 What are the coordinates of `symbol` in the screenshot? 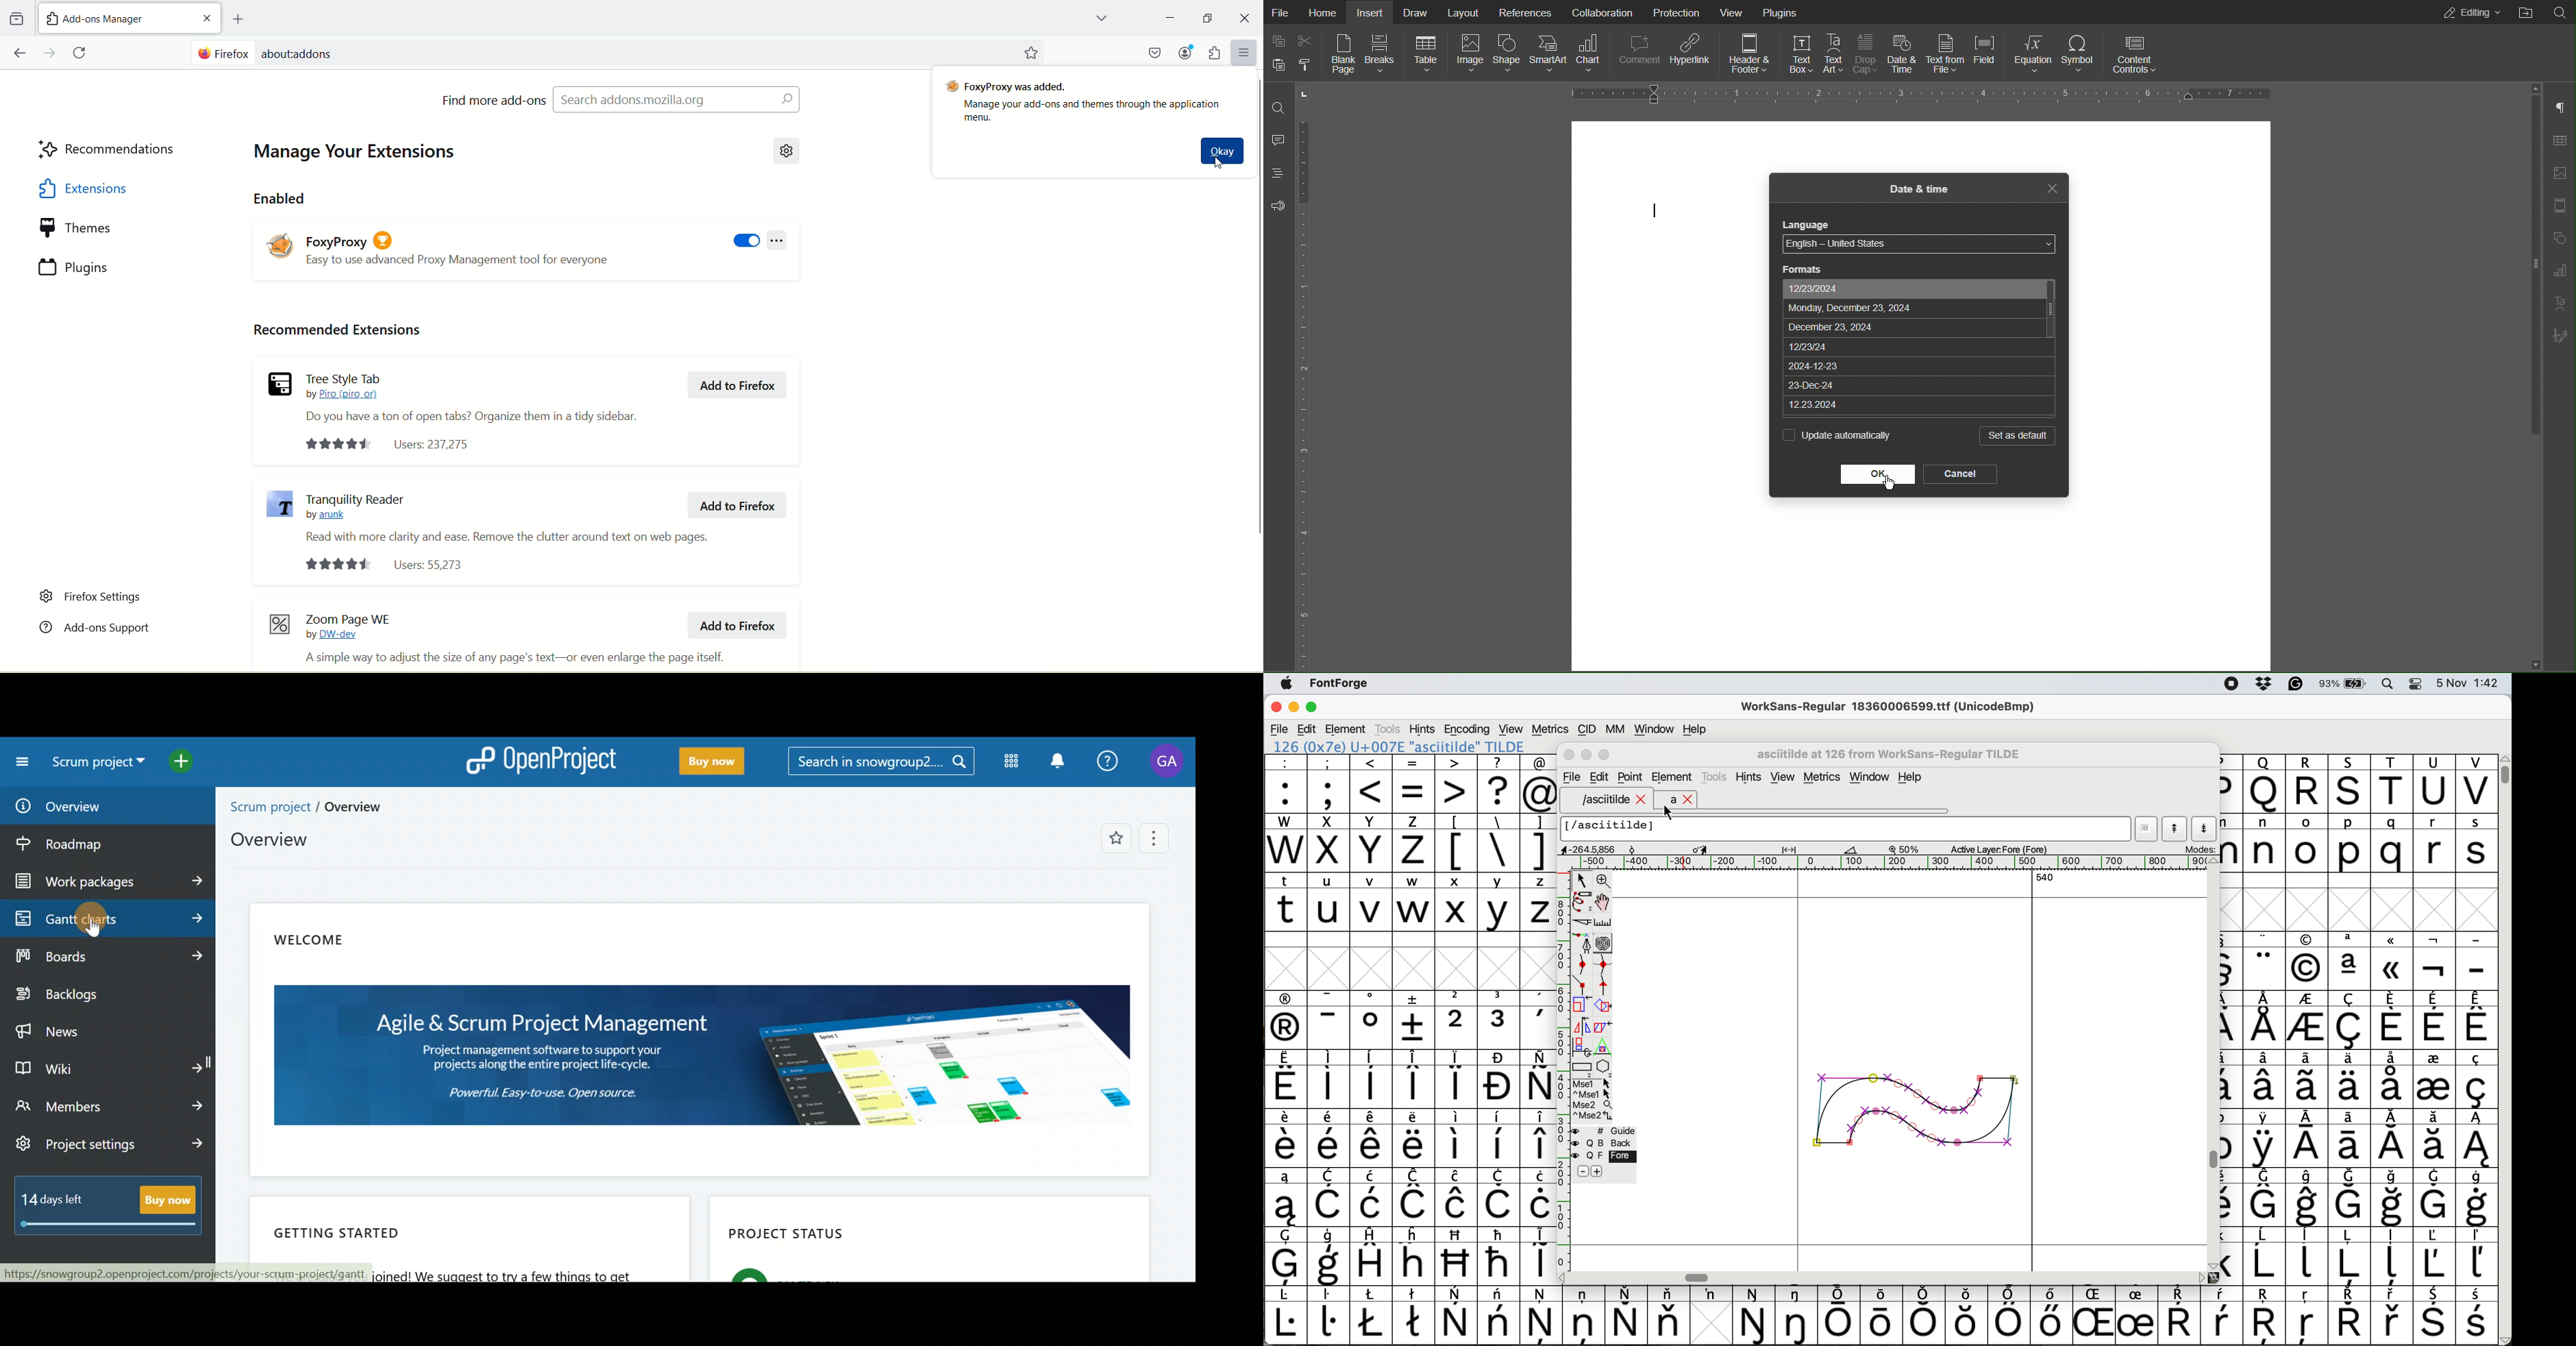 It's located at (2352, 1078).